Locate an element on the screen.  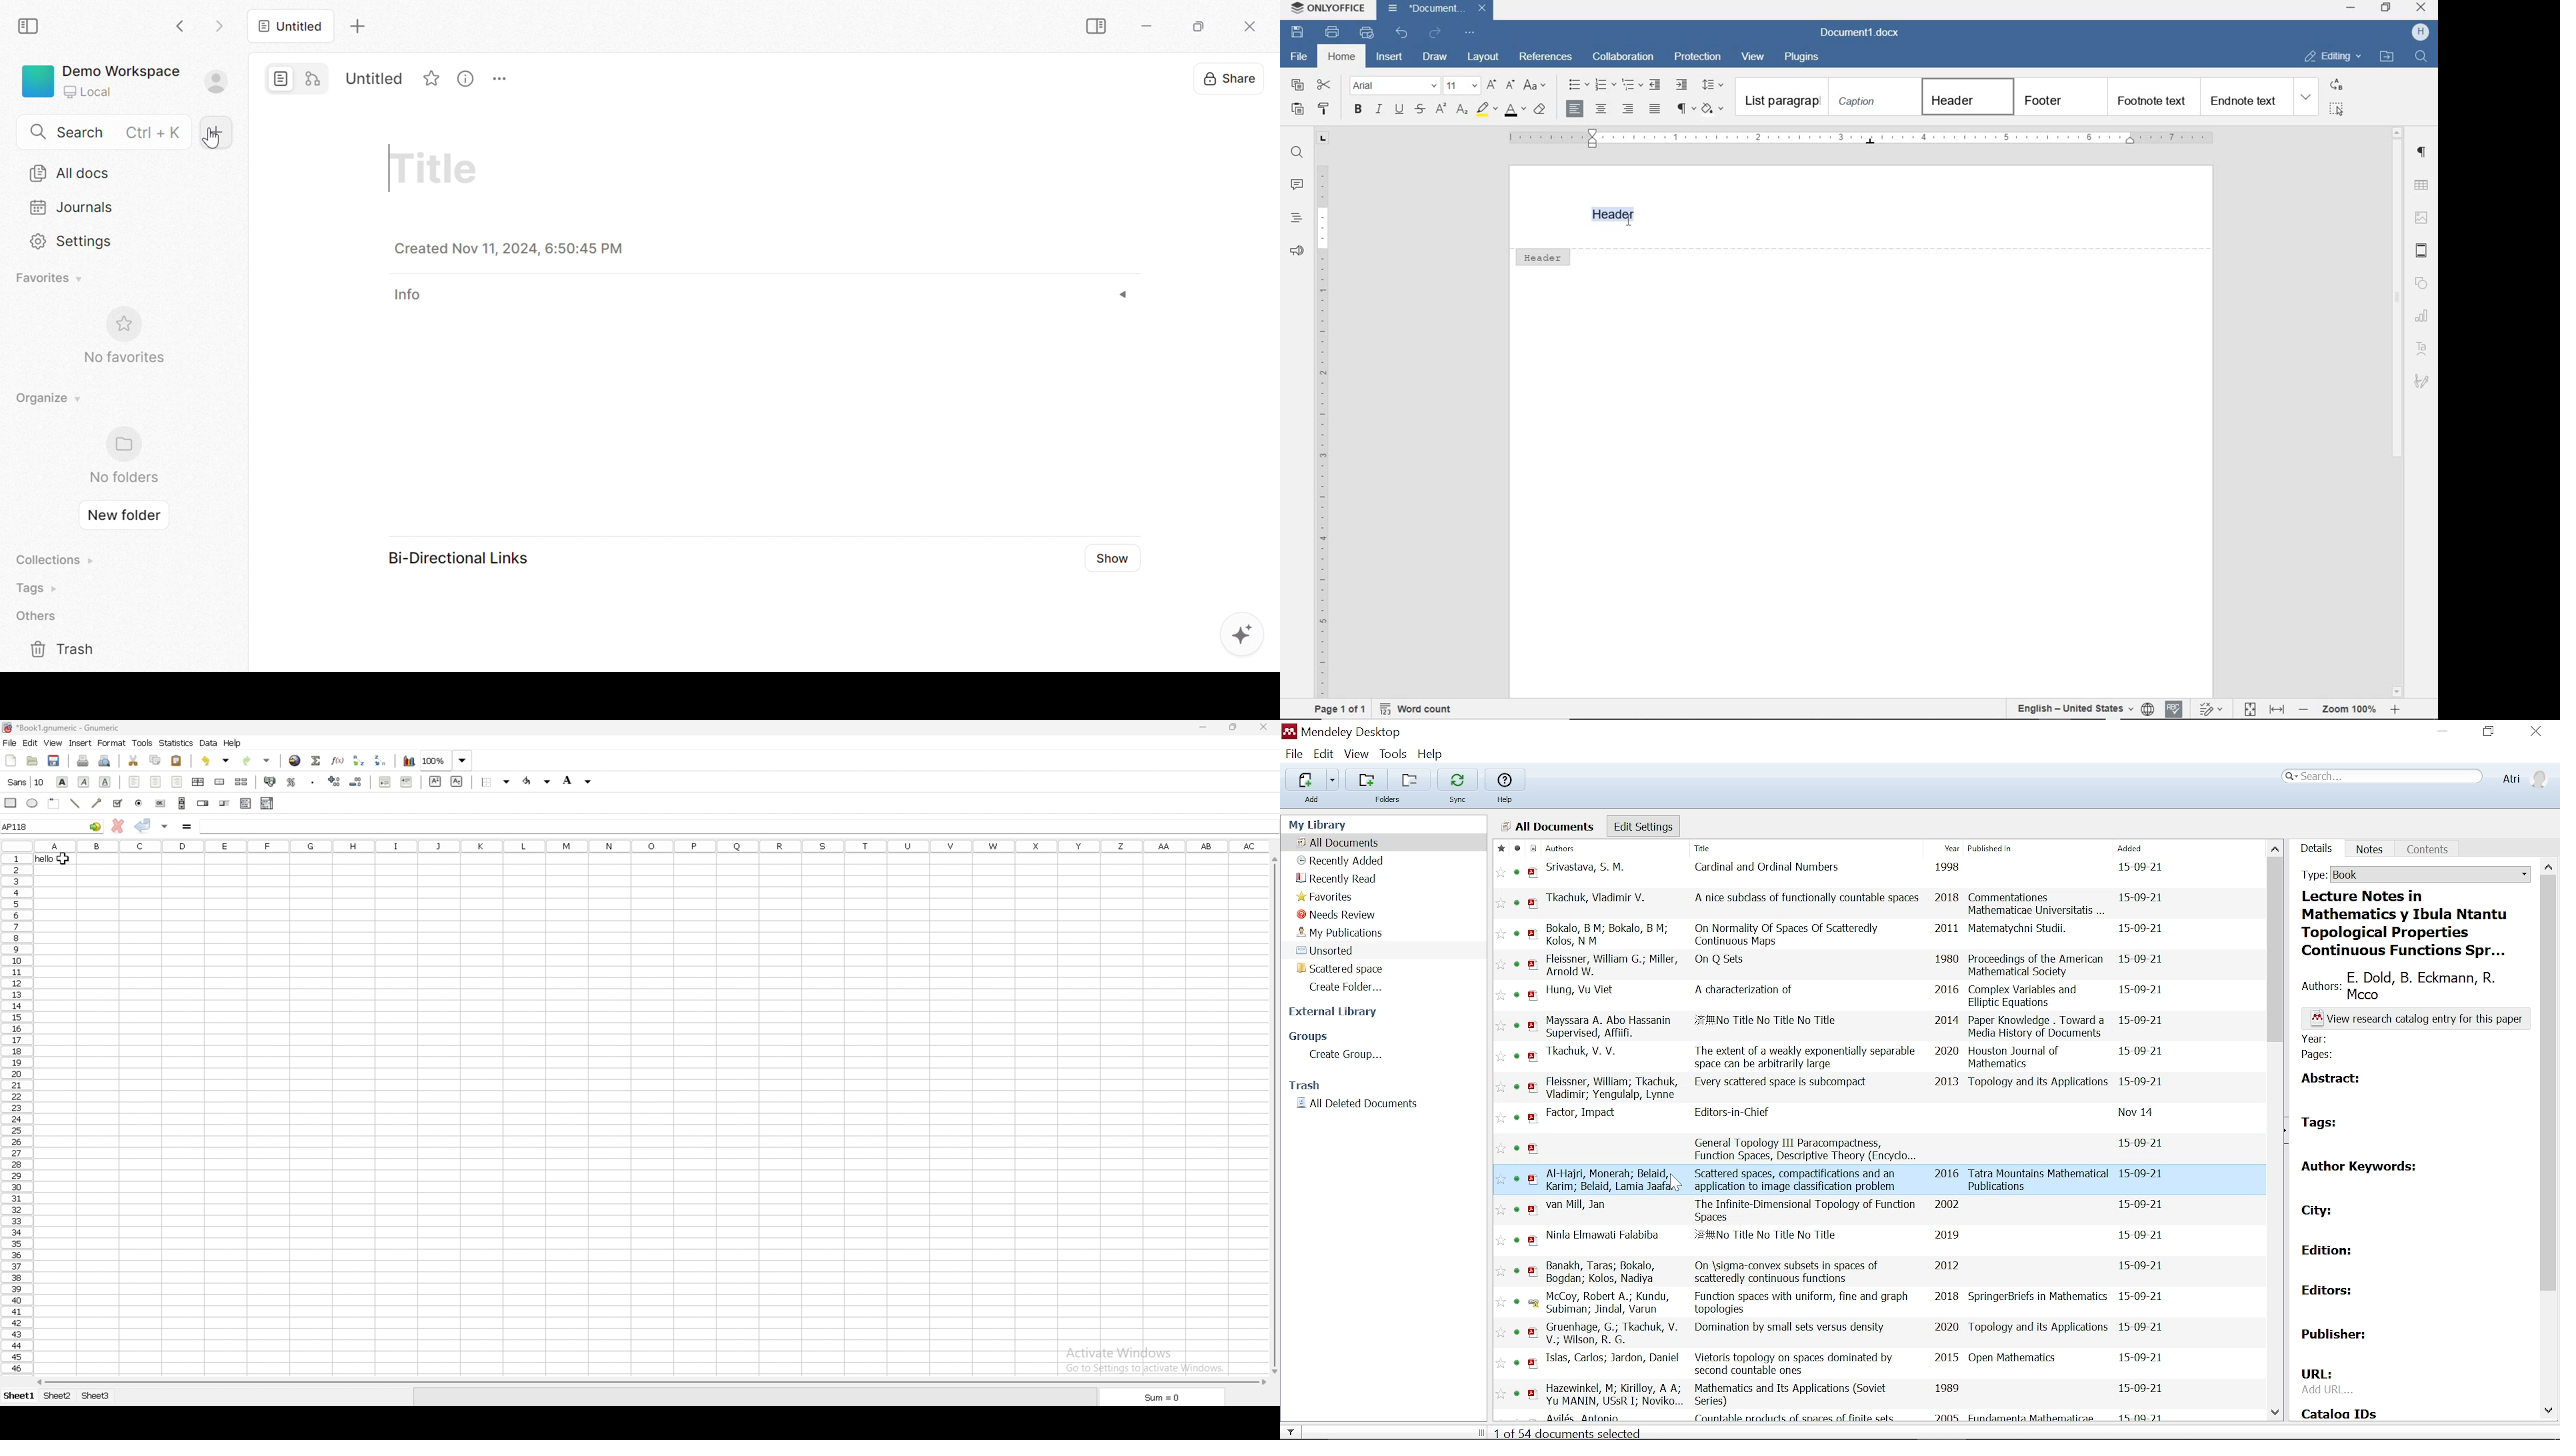
centre is located at coordinates (156, 782).